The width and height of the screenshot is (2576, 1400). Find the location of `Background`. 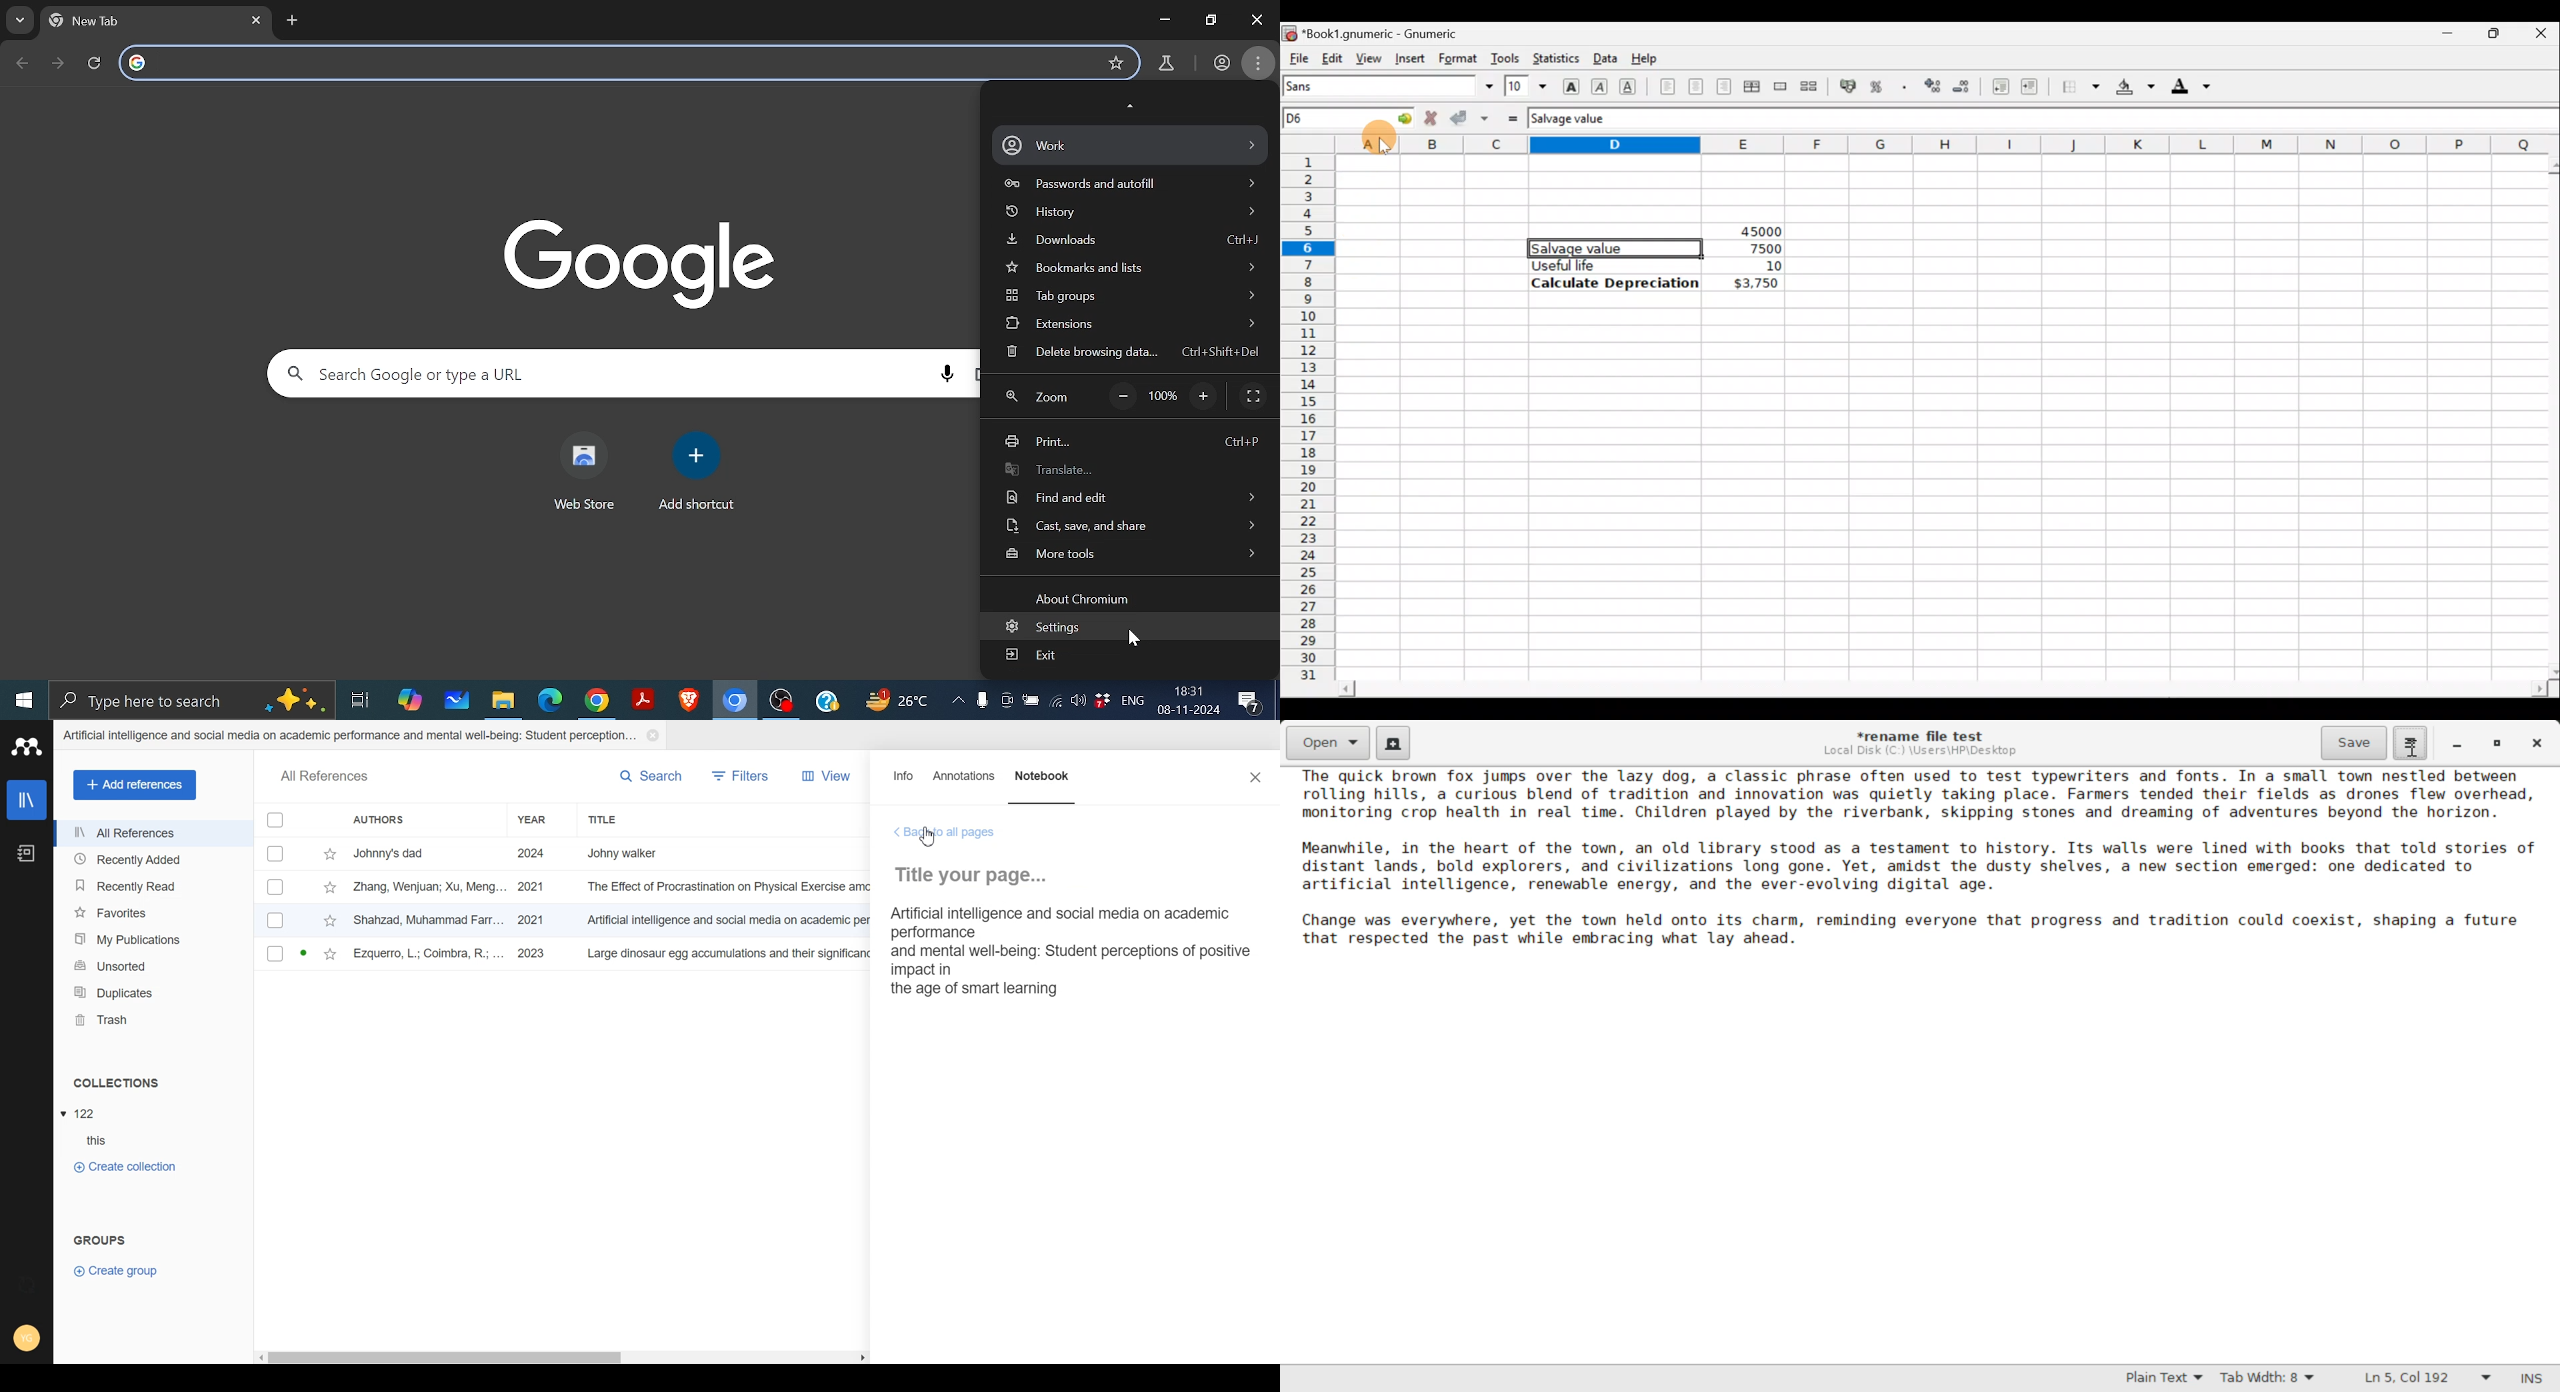

Background is located at coordinates (2136, 87).